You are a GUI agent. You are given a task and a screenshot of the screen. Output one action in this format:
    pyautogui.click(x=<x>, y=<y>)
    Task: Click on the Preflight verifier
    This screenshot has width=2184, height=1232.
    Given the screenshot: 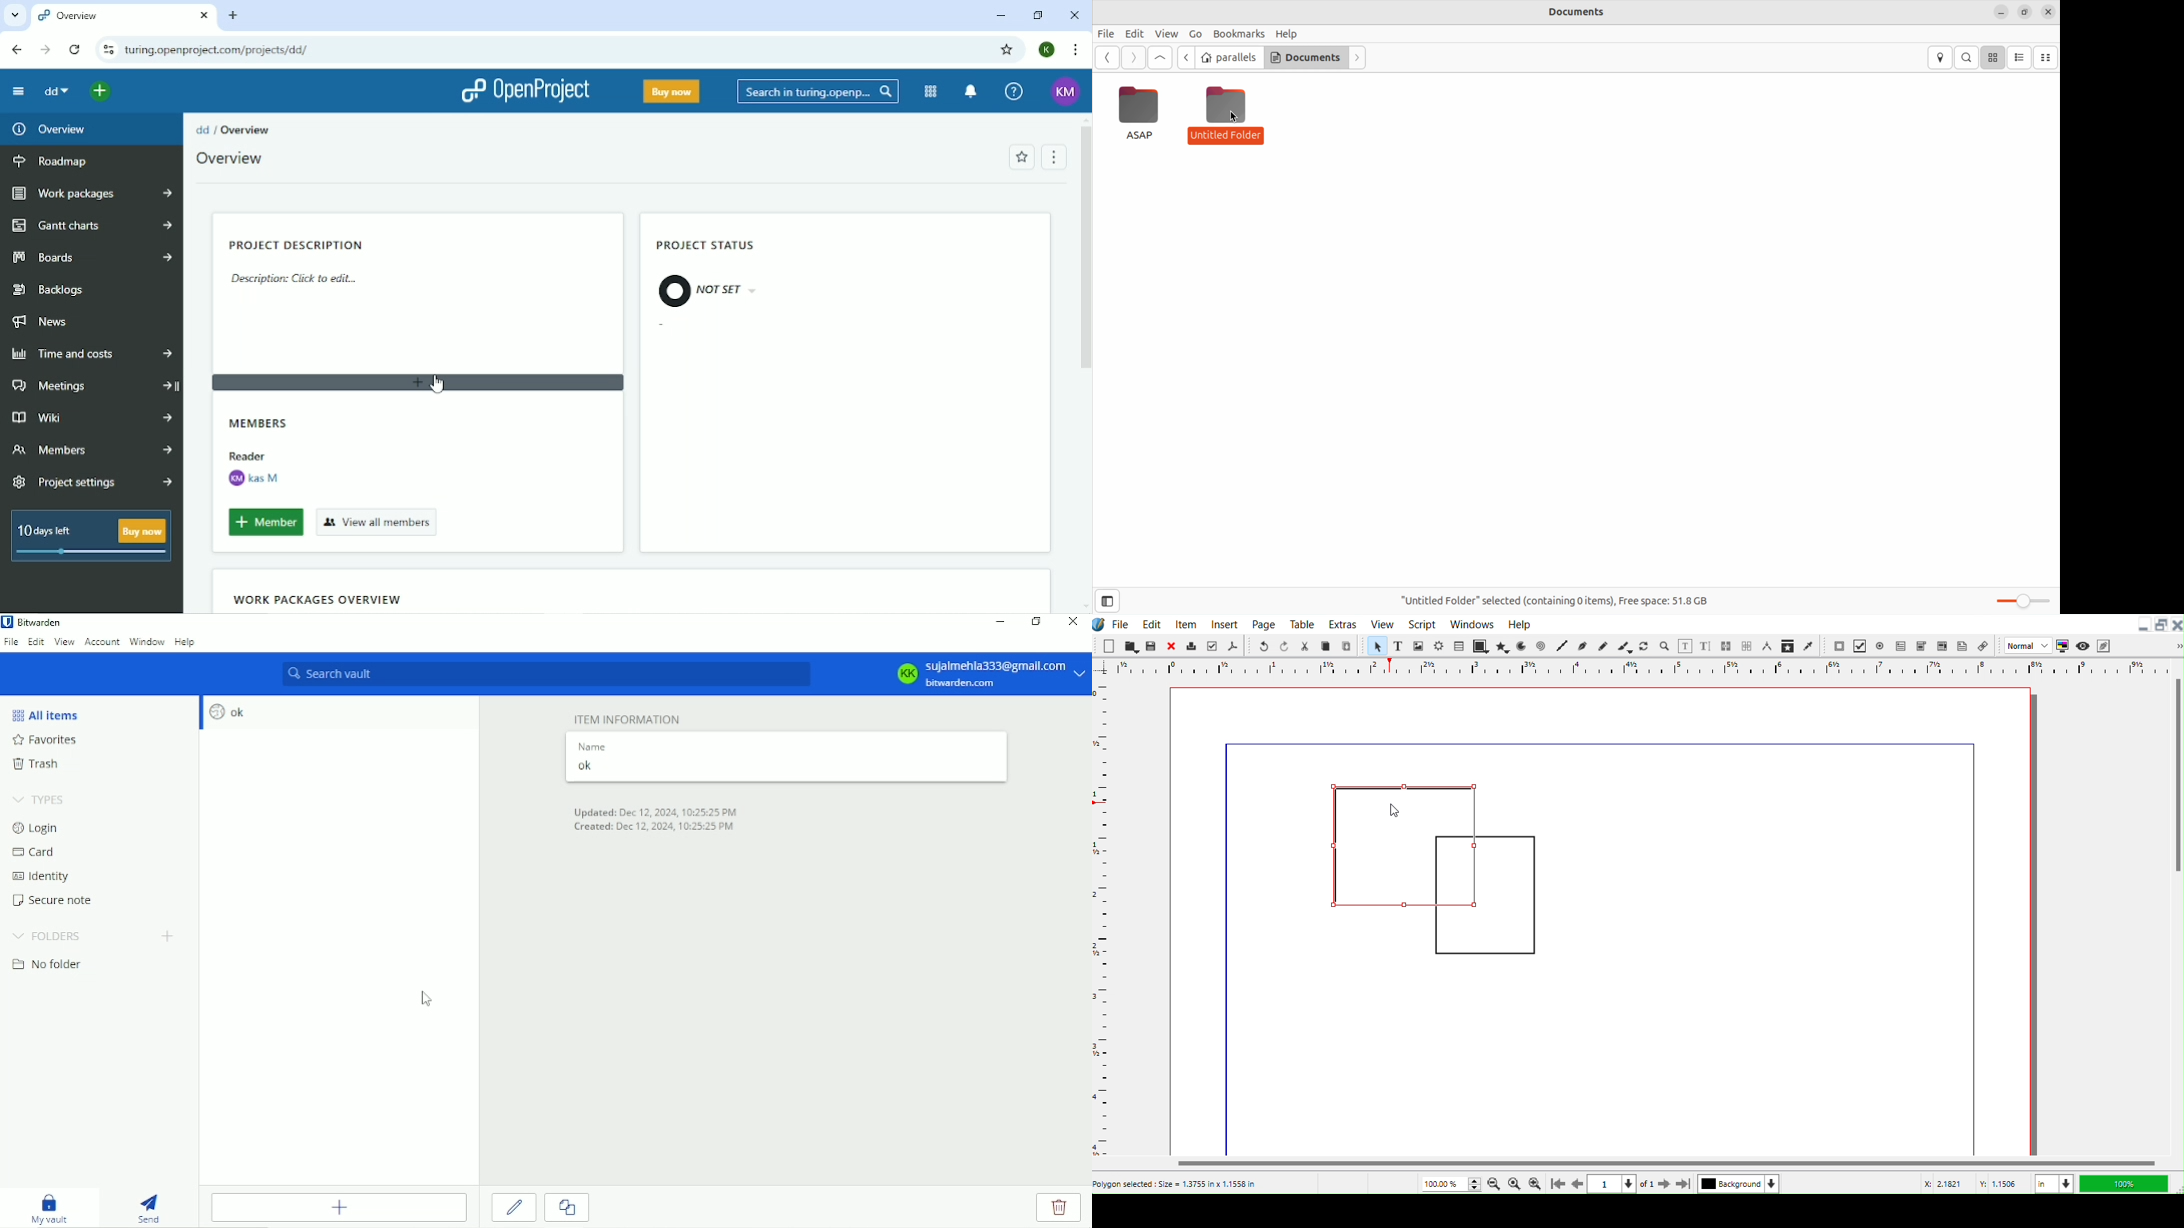 What is the action you would take?
    pyautogui.click(x=1213, y=645)
    